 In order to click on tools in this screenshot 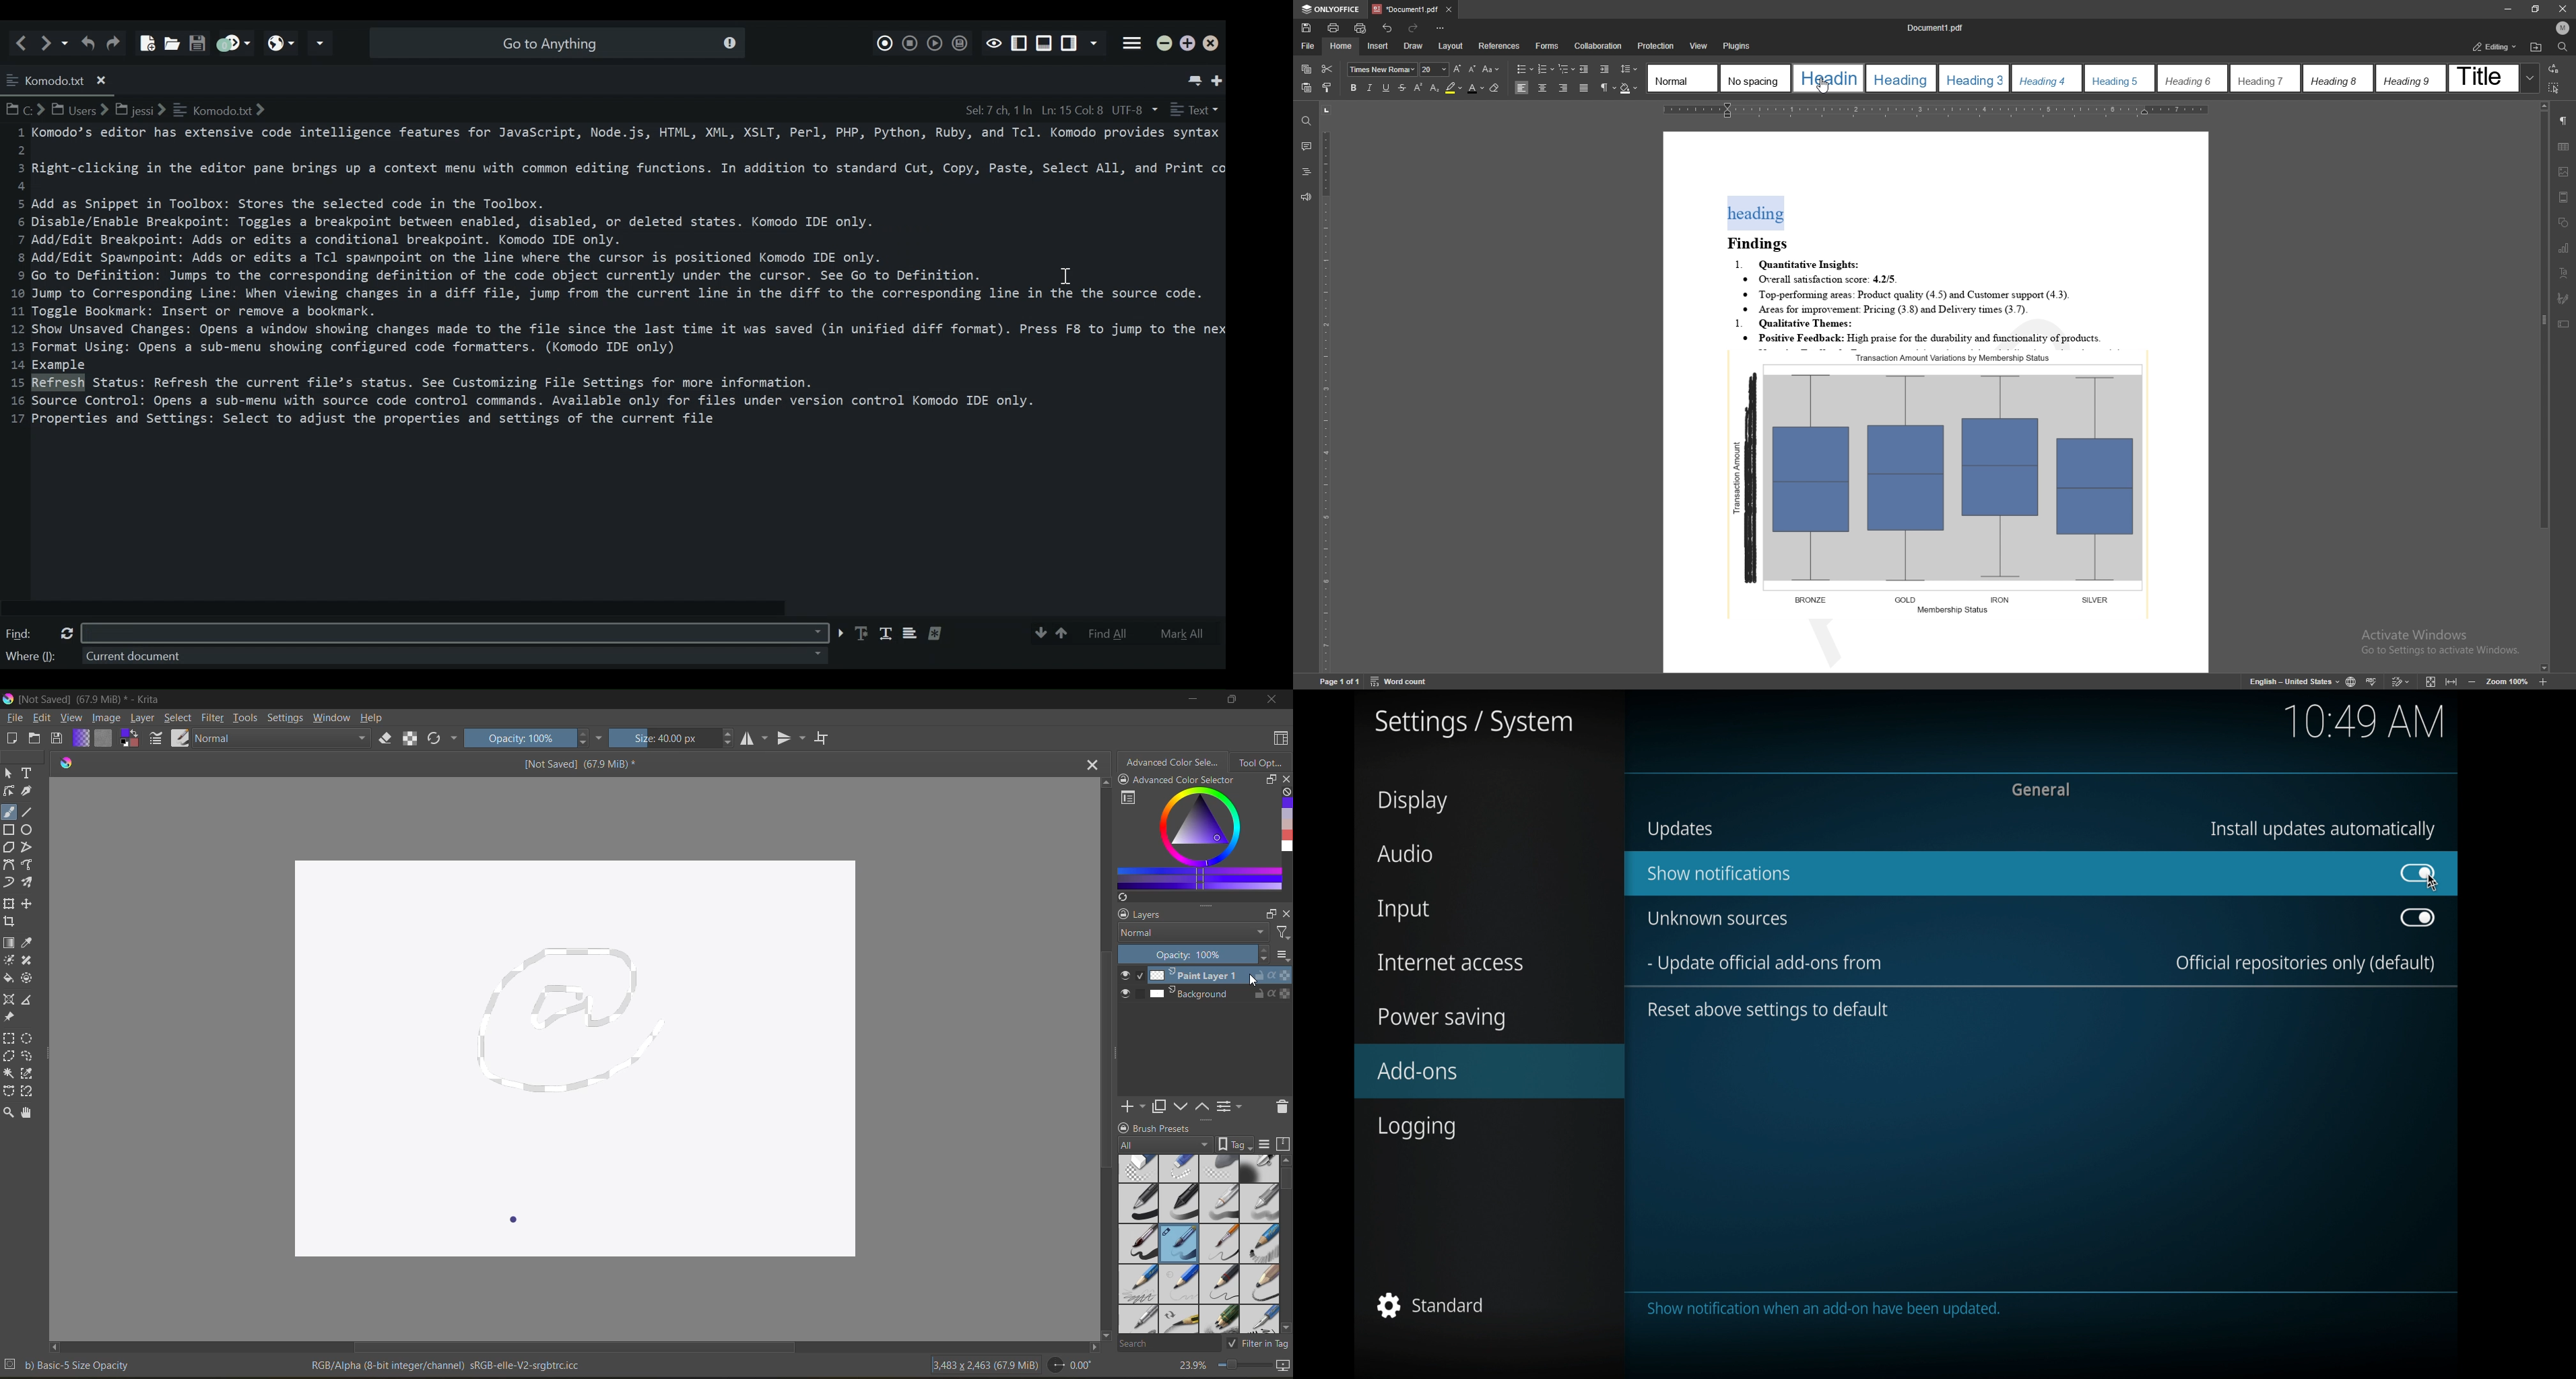, I will do `click(246, 718)`.